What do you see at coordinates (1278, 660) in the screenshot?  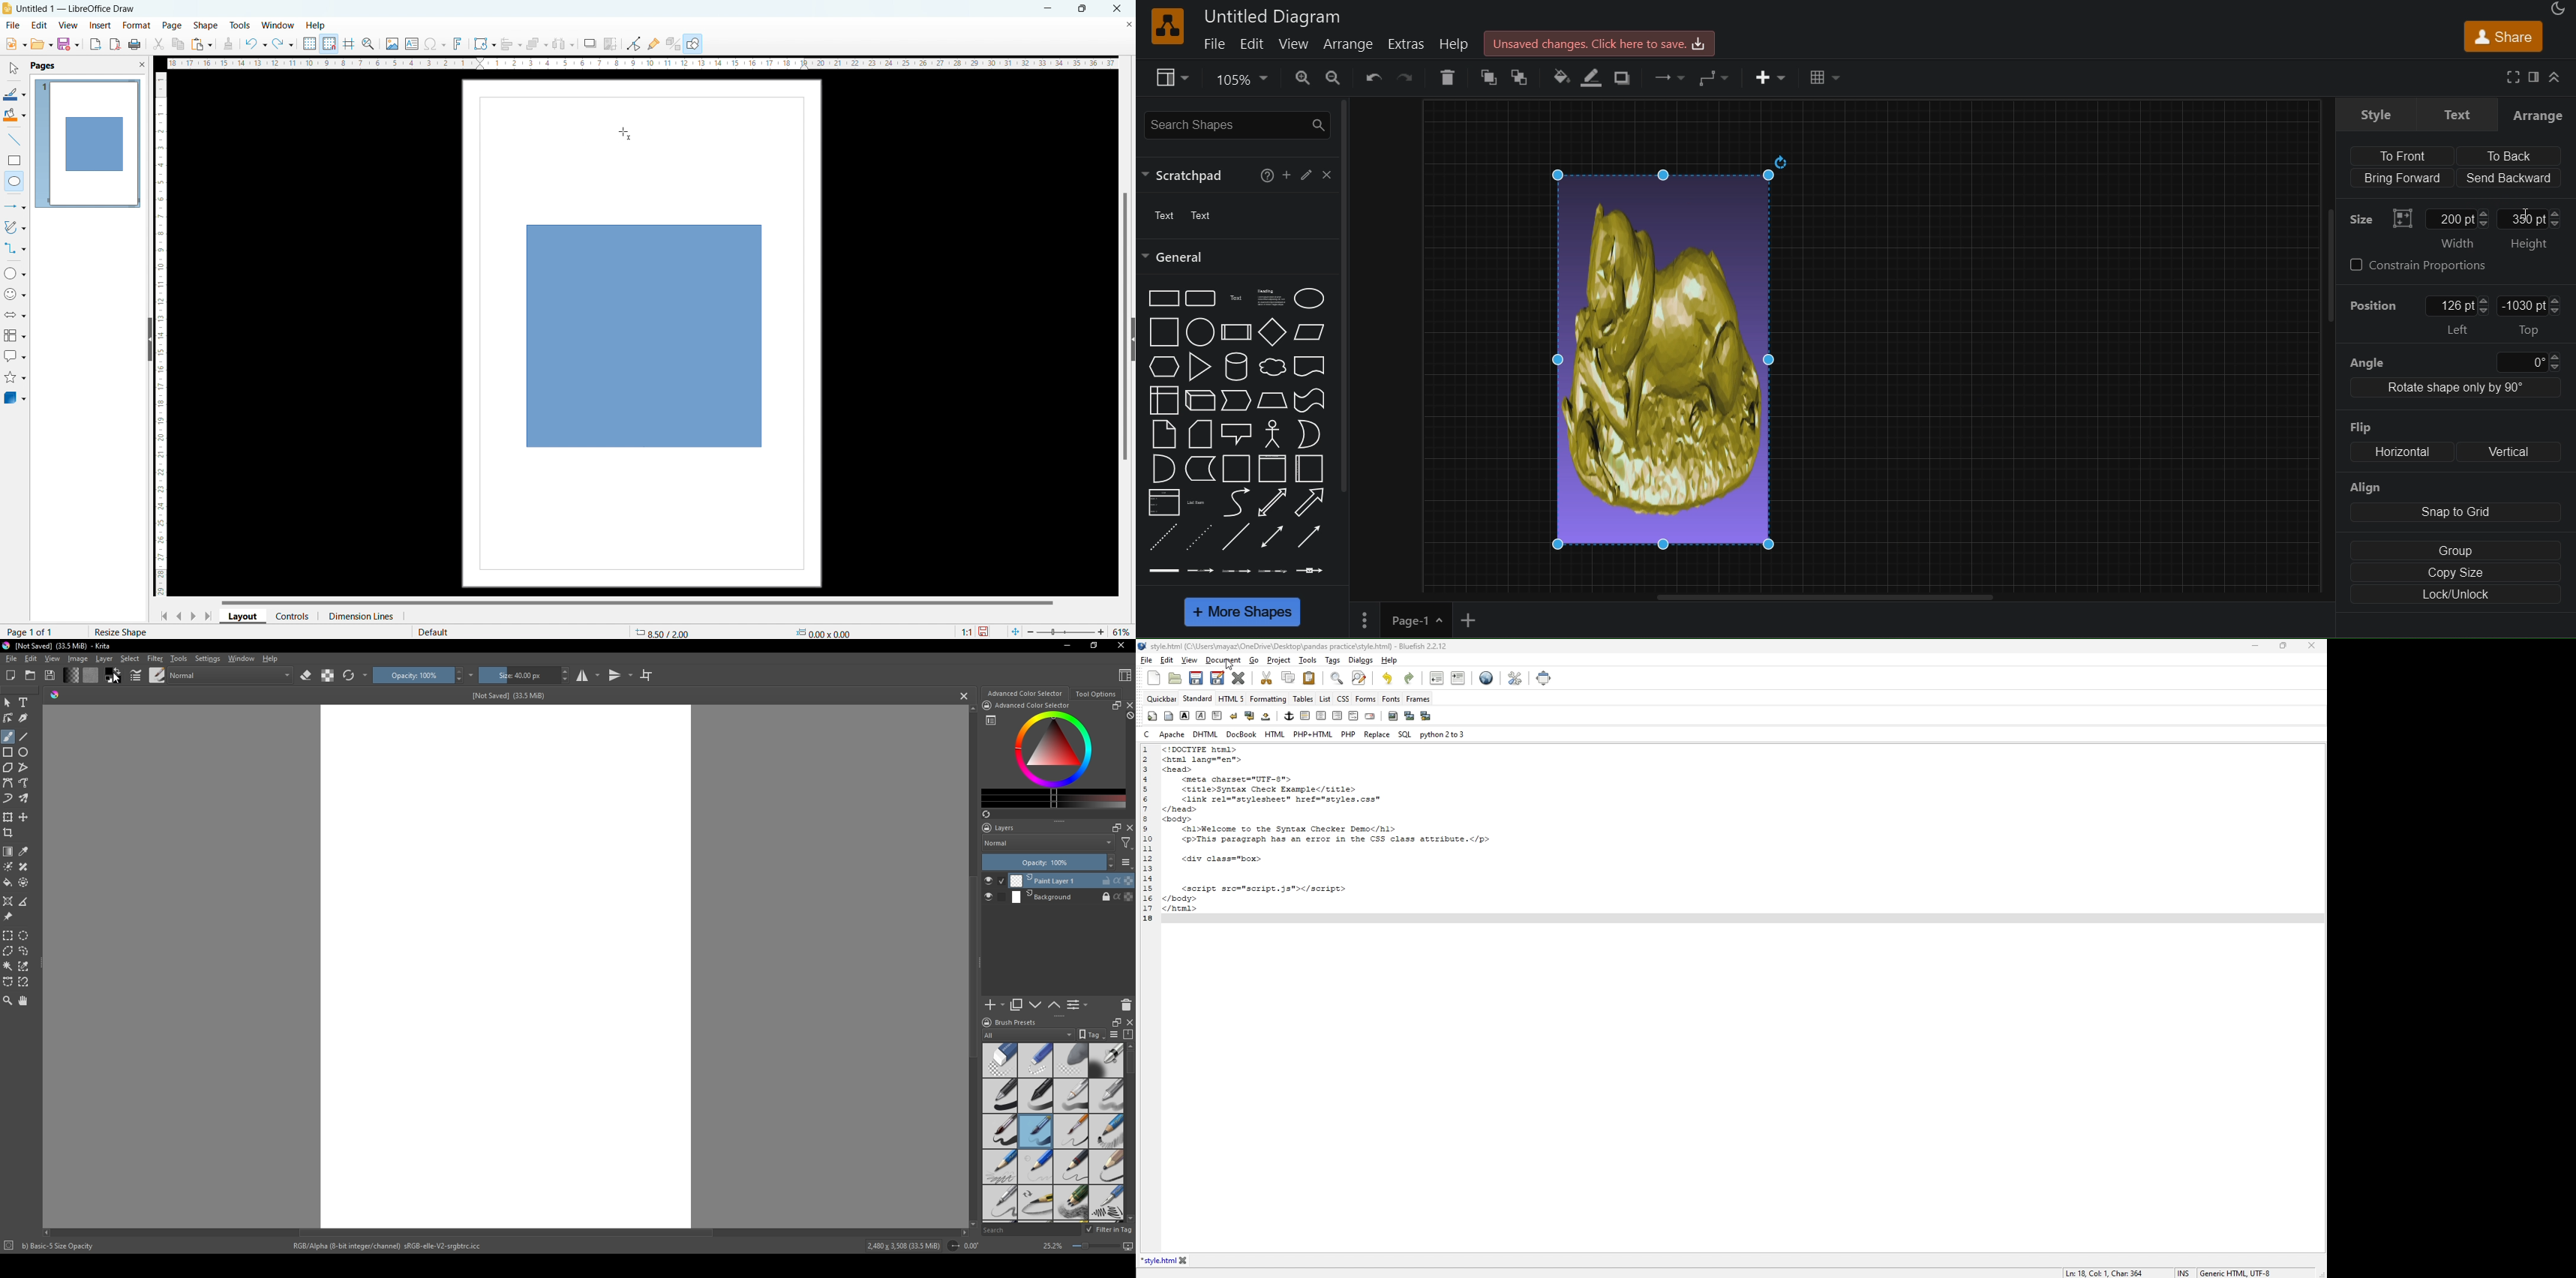 I see `project` at bounding box center [1278, 660].